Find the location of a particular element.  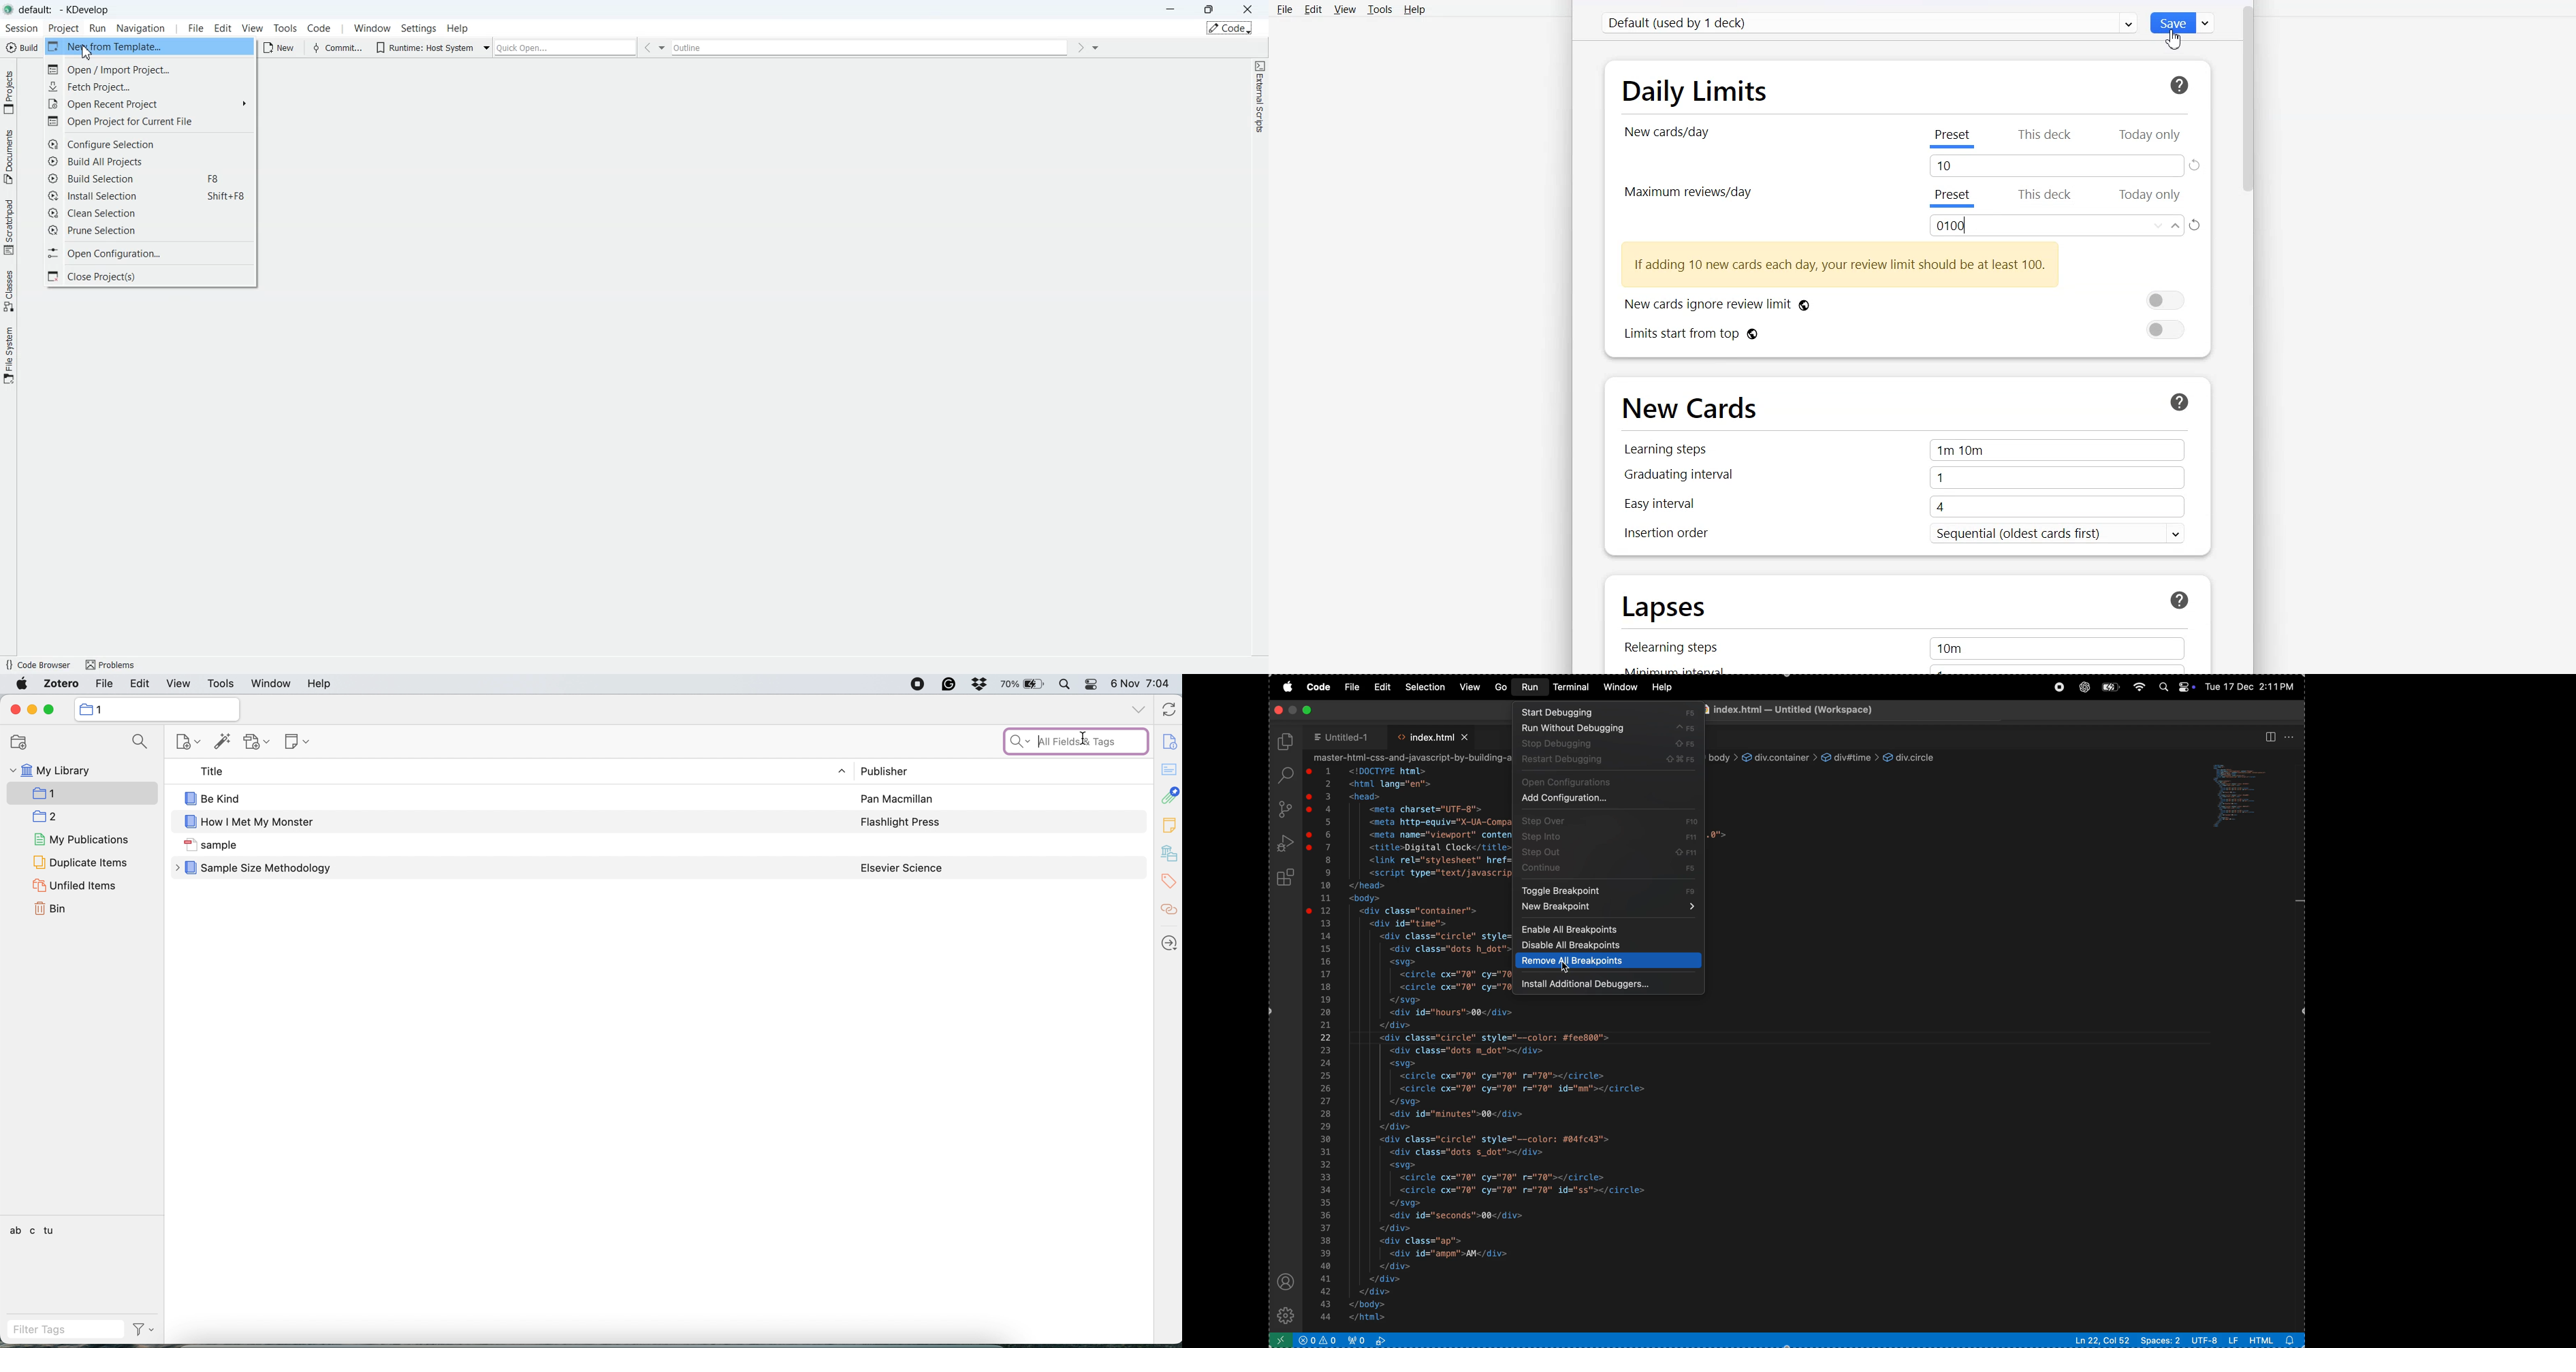

File is located at coordinates (1285, 9).